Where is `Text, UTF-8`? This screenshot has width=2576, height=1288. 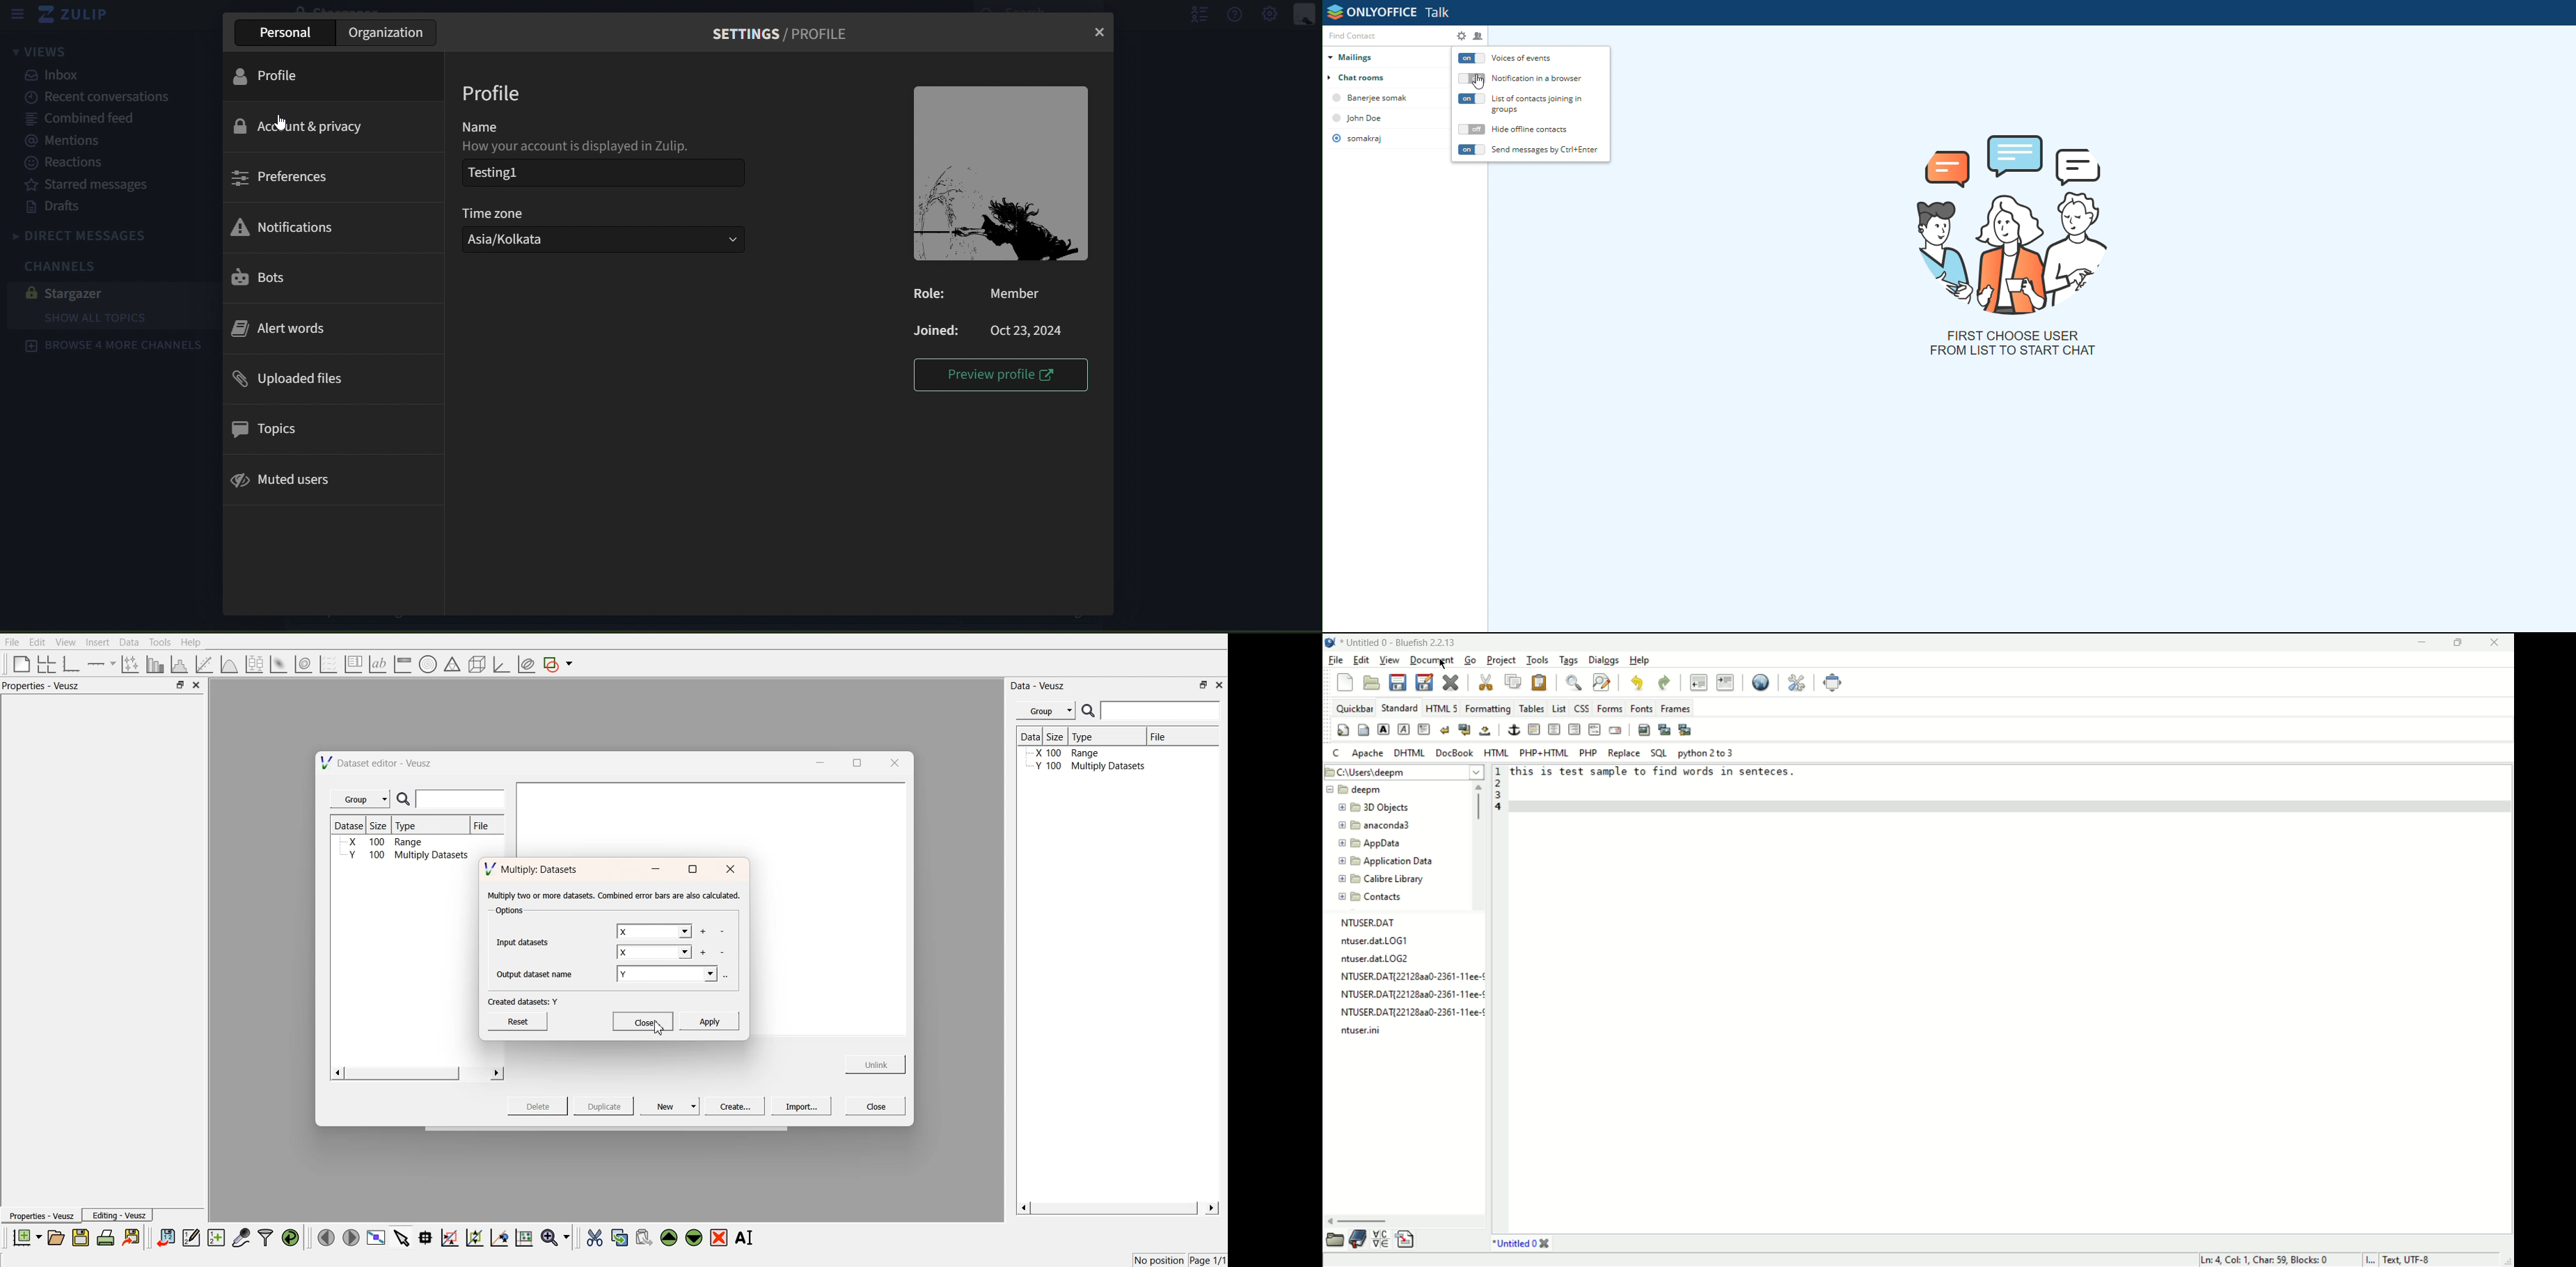
Text, UTF-8 is located at coordinates (2409, 1260).